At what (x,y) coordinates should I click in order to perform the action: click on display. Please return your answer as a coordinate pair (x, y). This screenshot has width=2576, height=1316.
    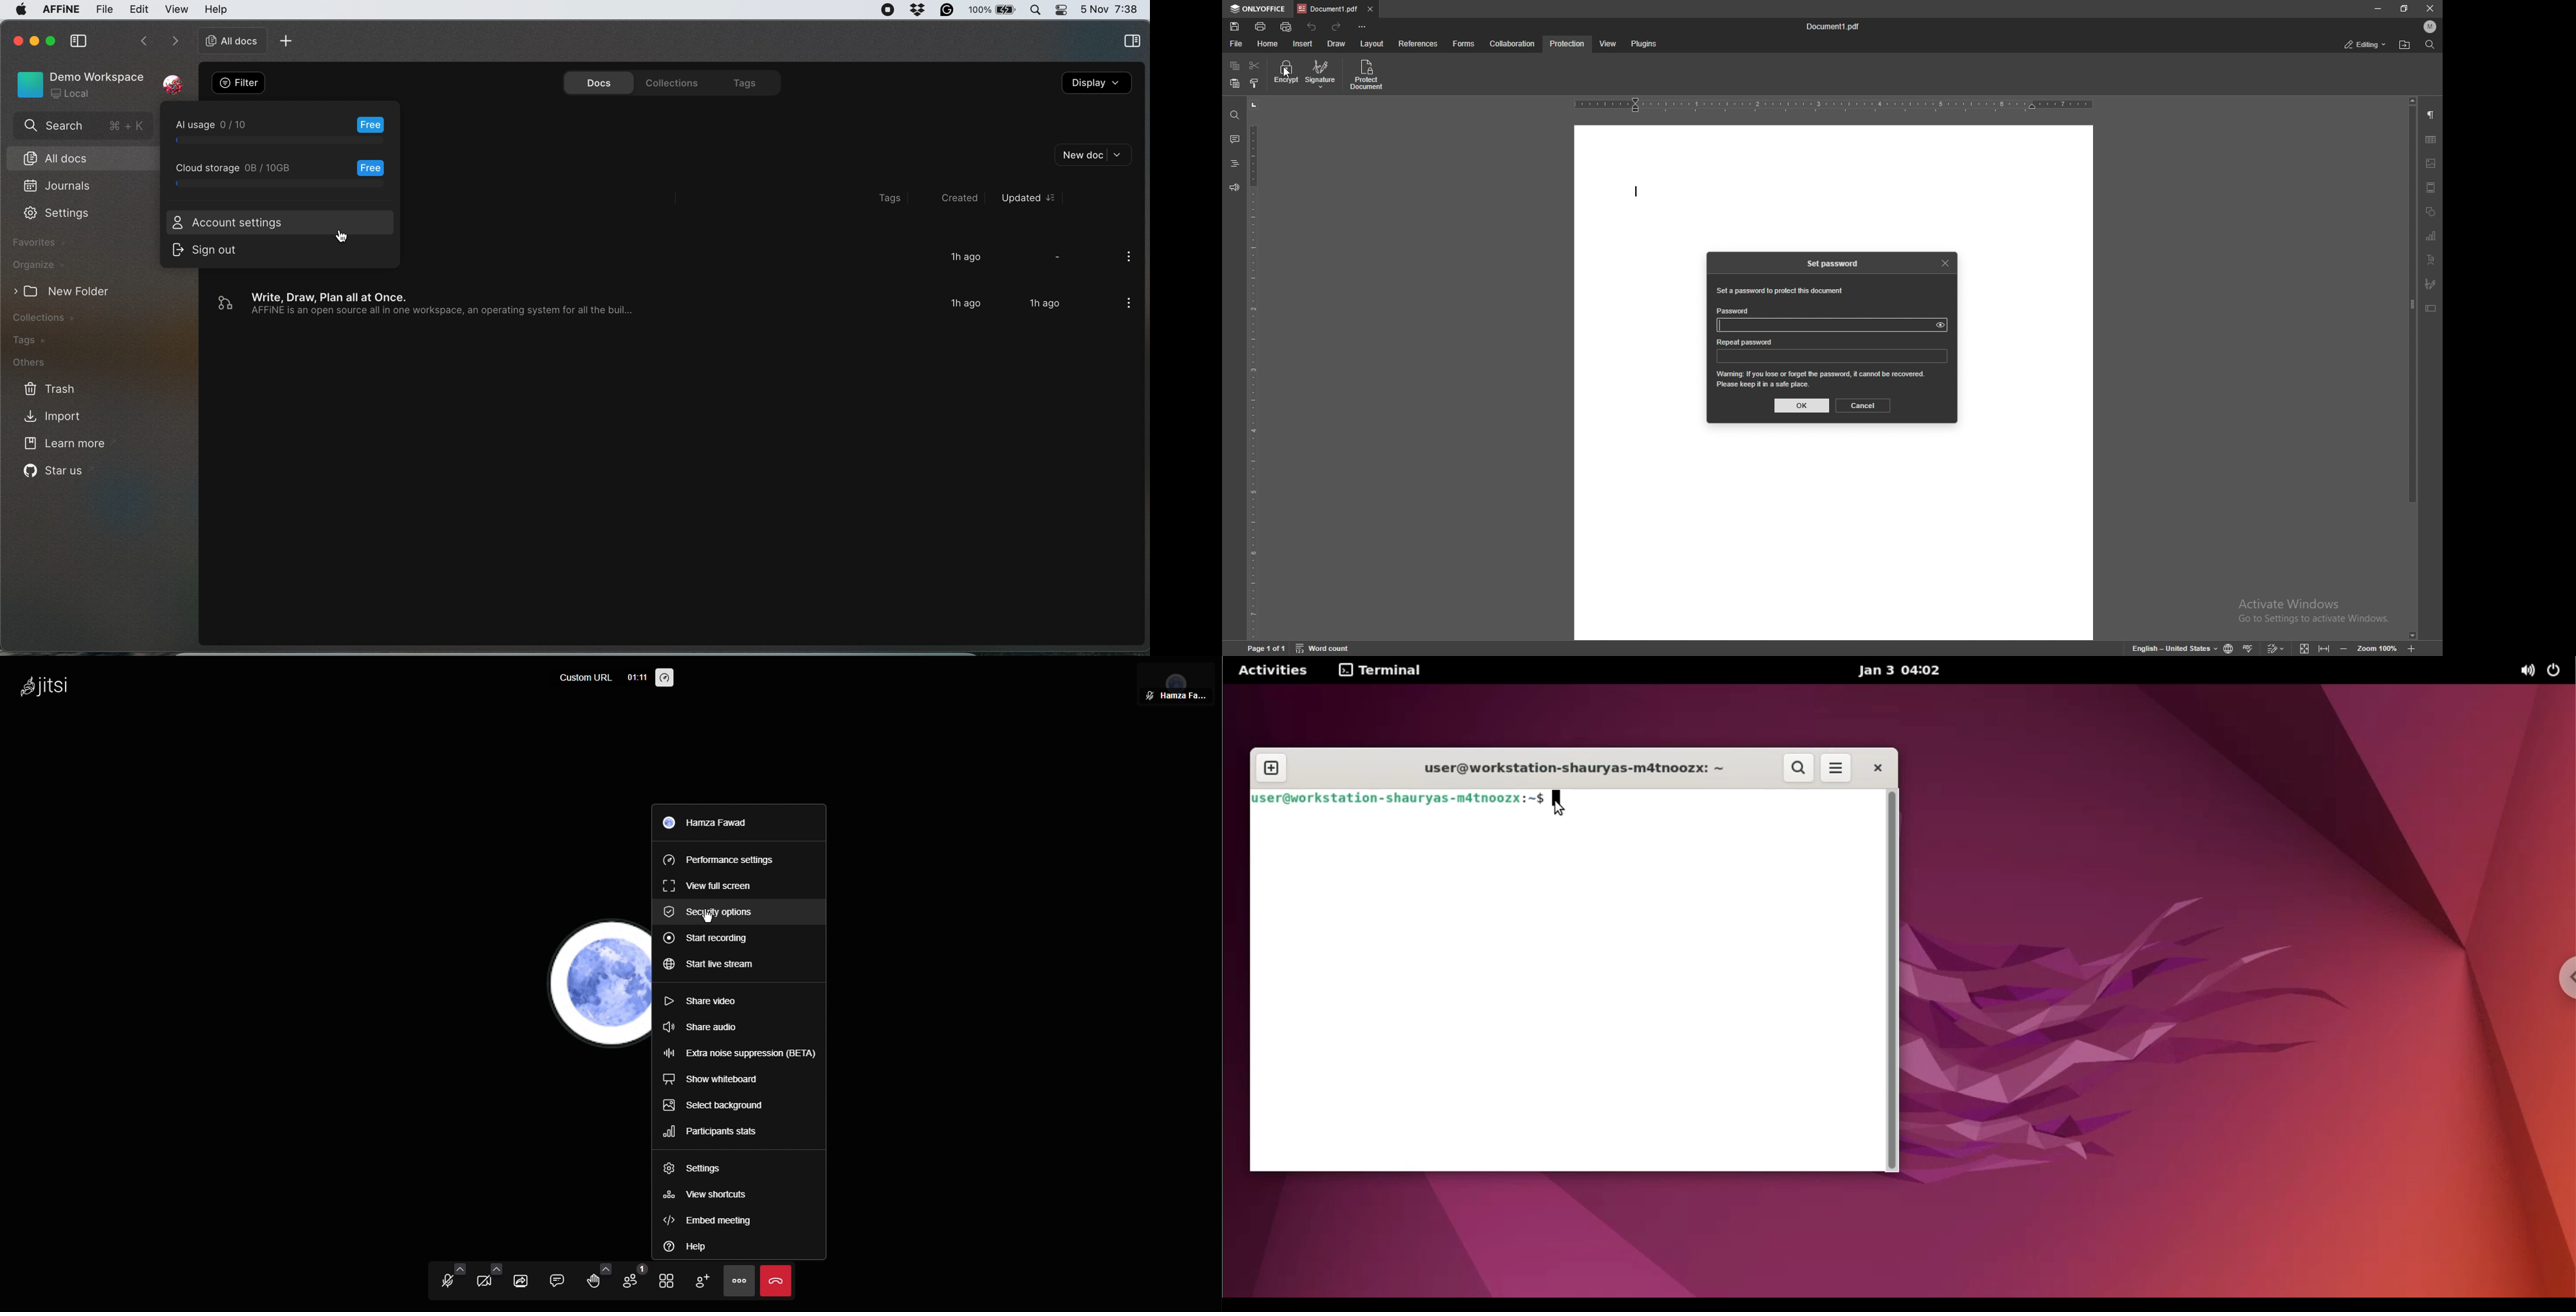
    Looking at the image, I should click on (1098, 85).